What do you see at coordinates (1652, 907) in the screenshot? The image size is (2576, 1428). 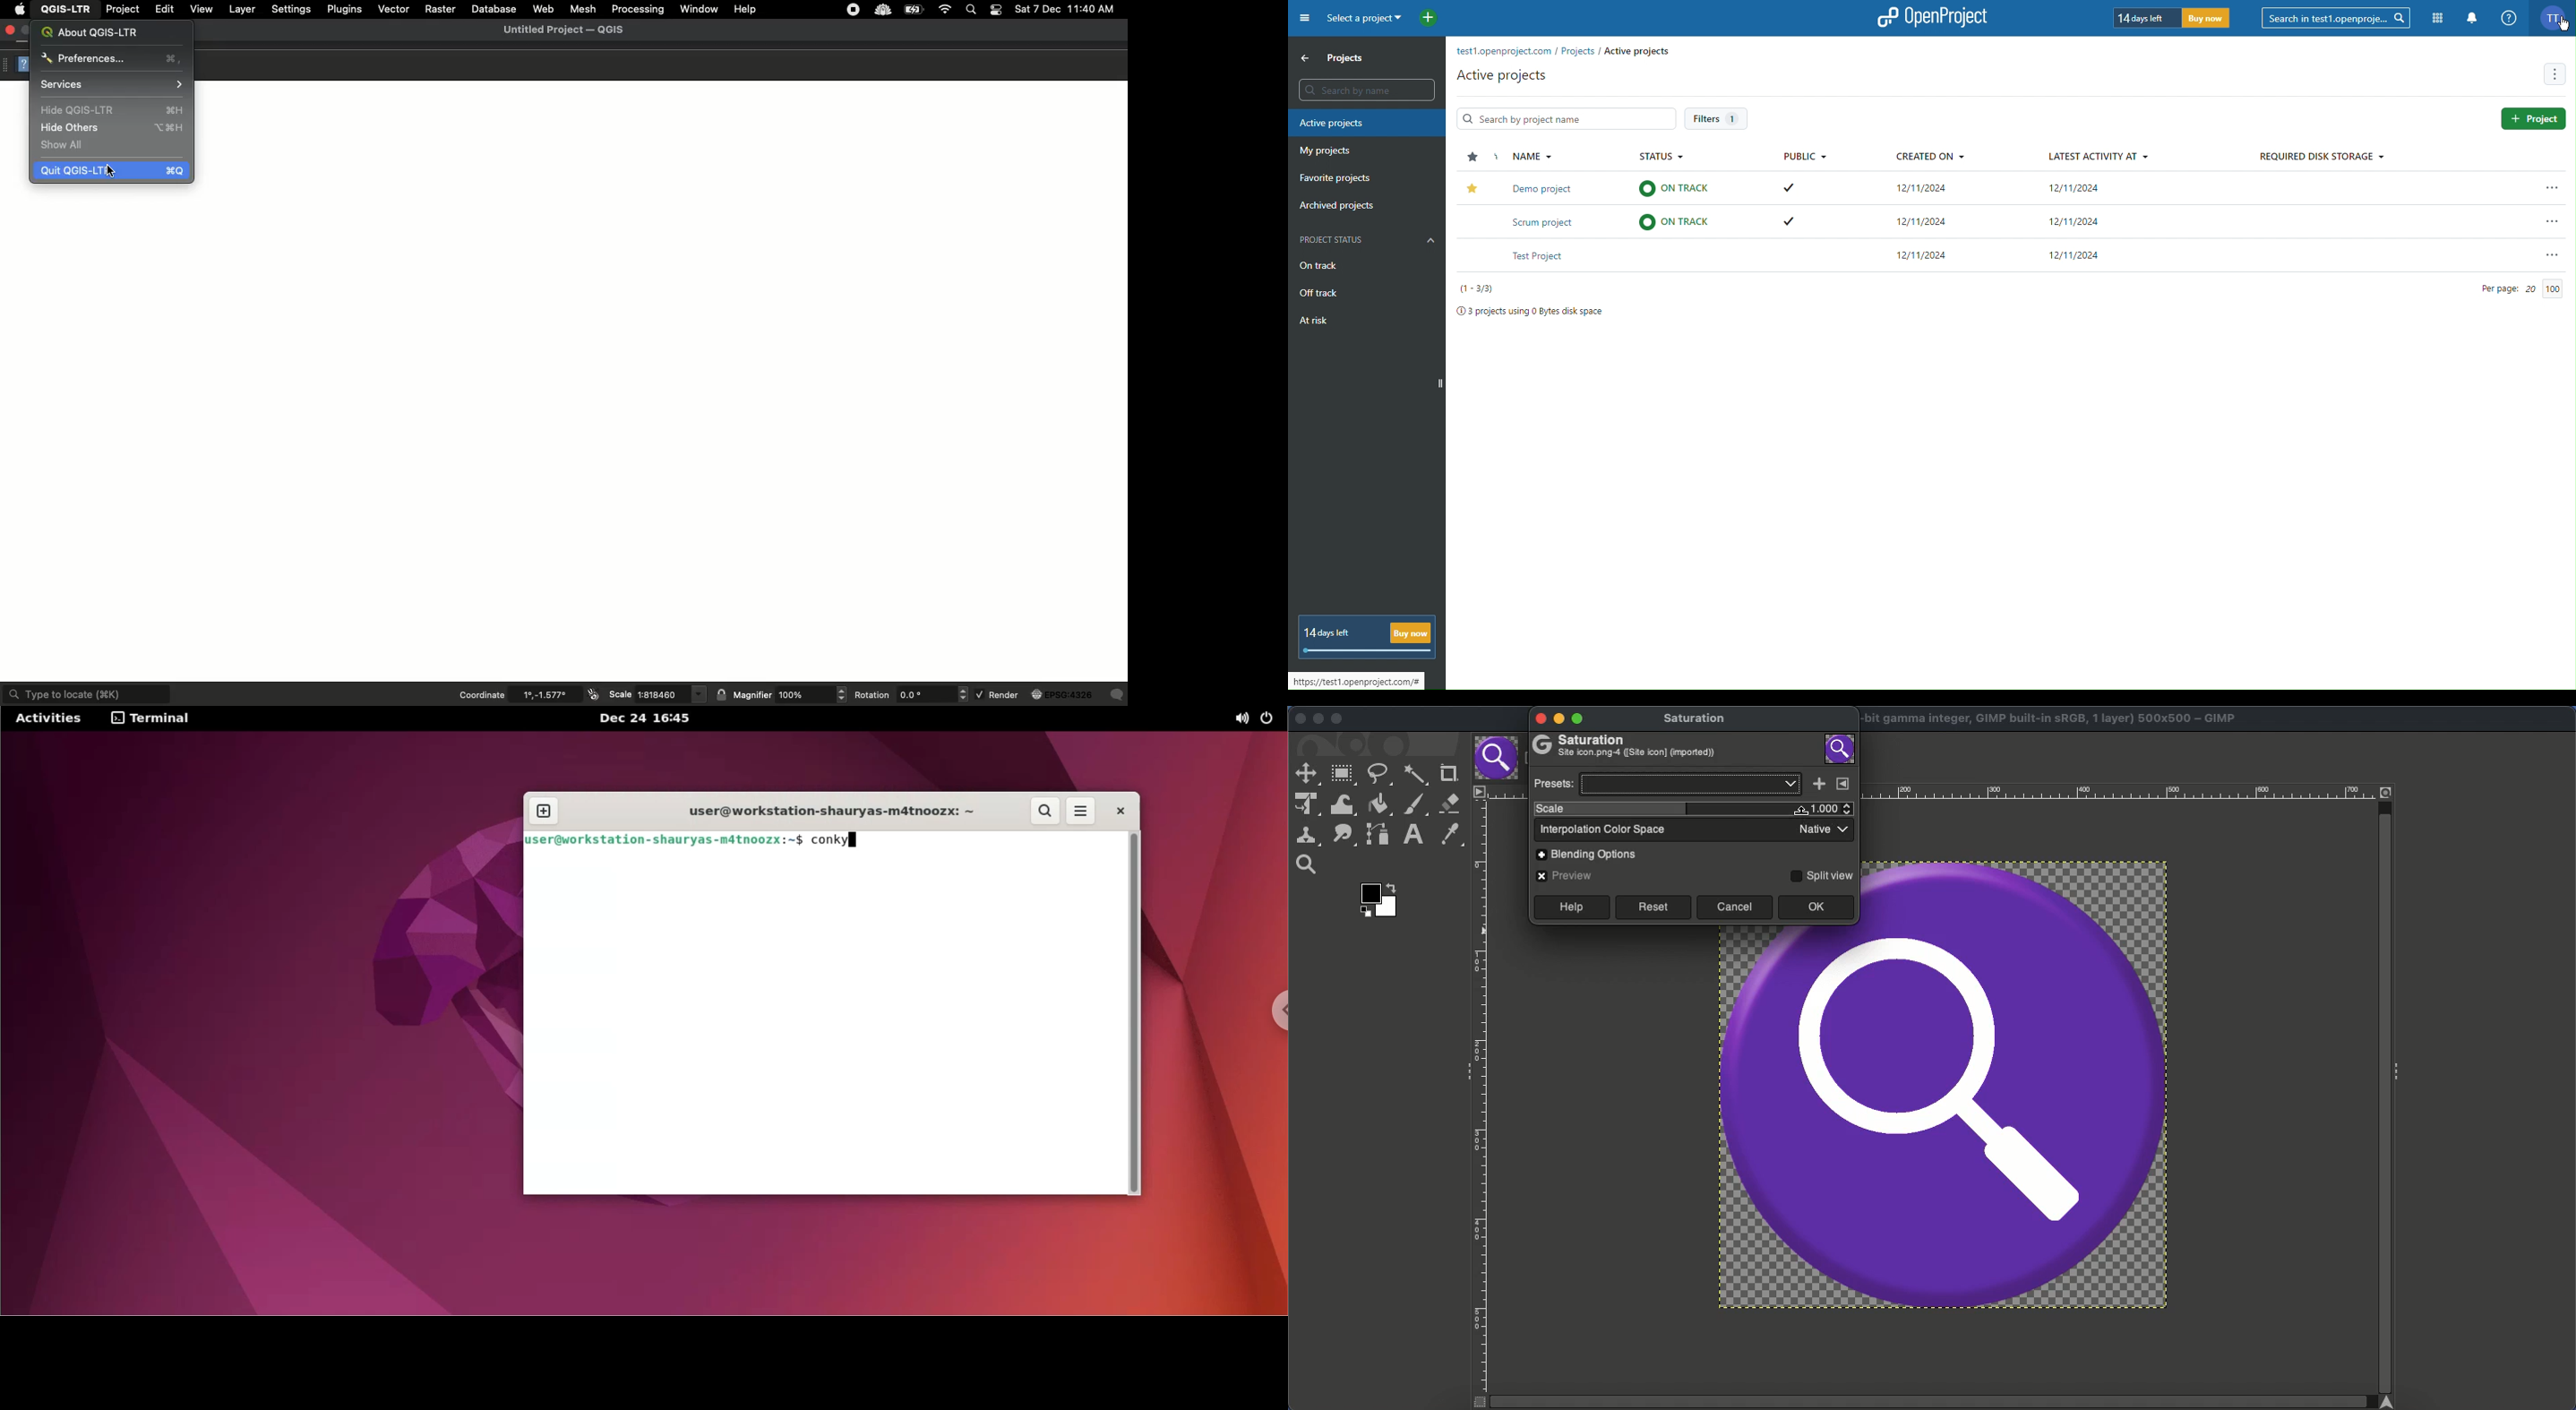 I see `Reset` at bounding box center [1652, 907].